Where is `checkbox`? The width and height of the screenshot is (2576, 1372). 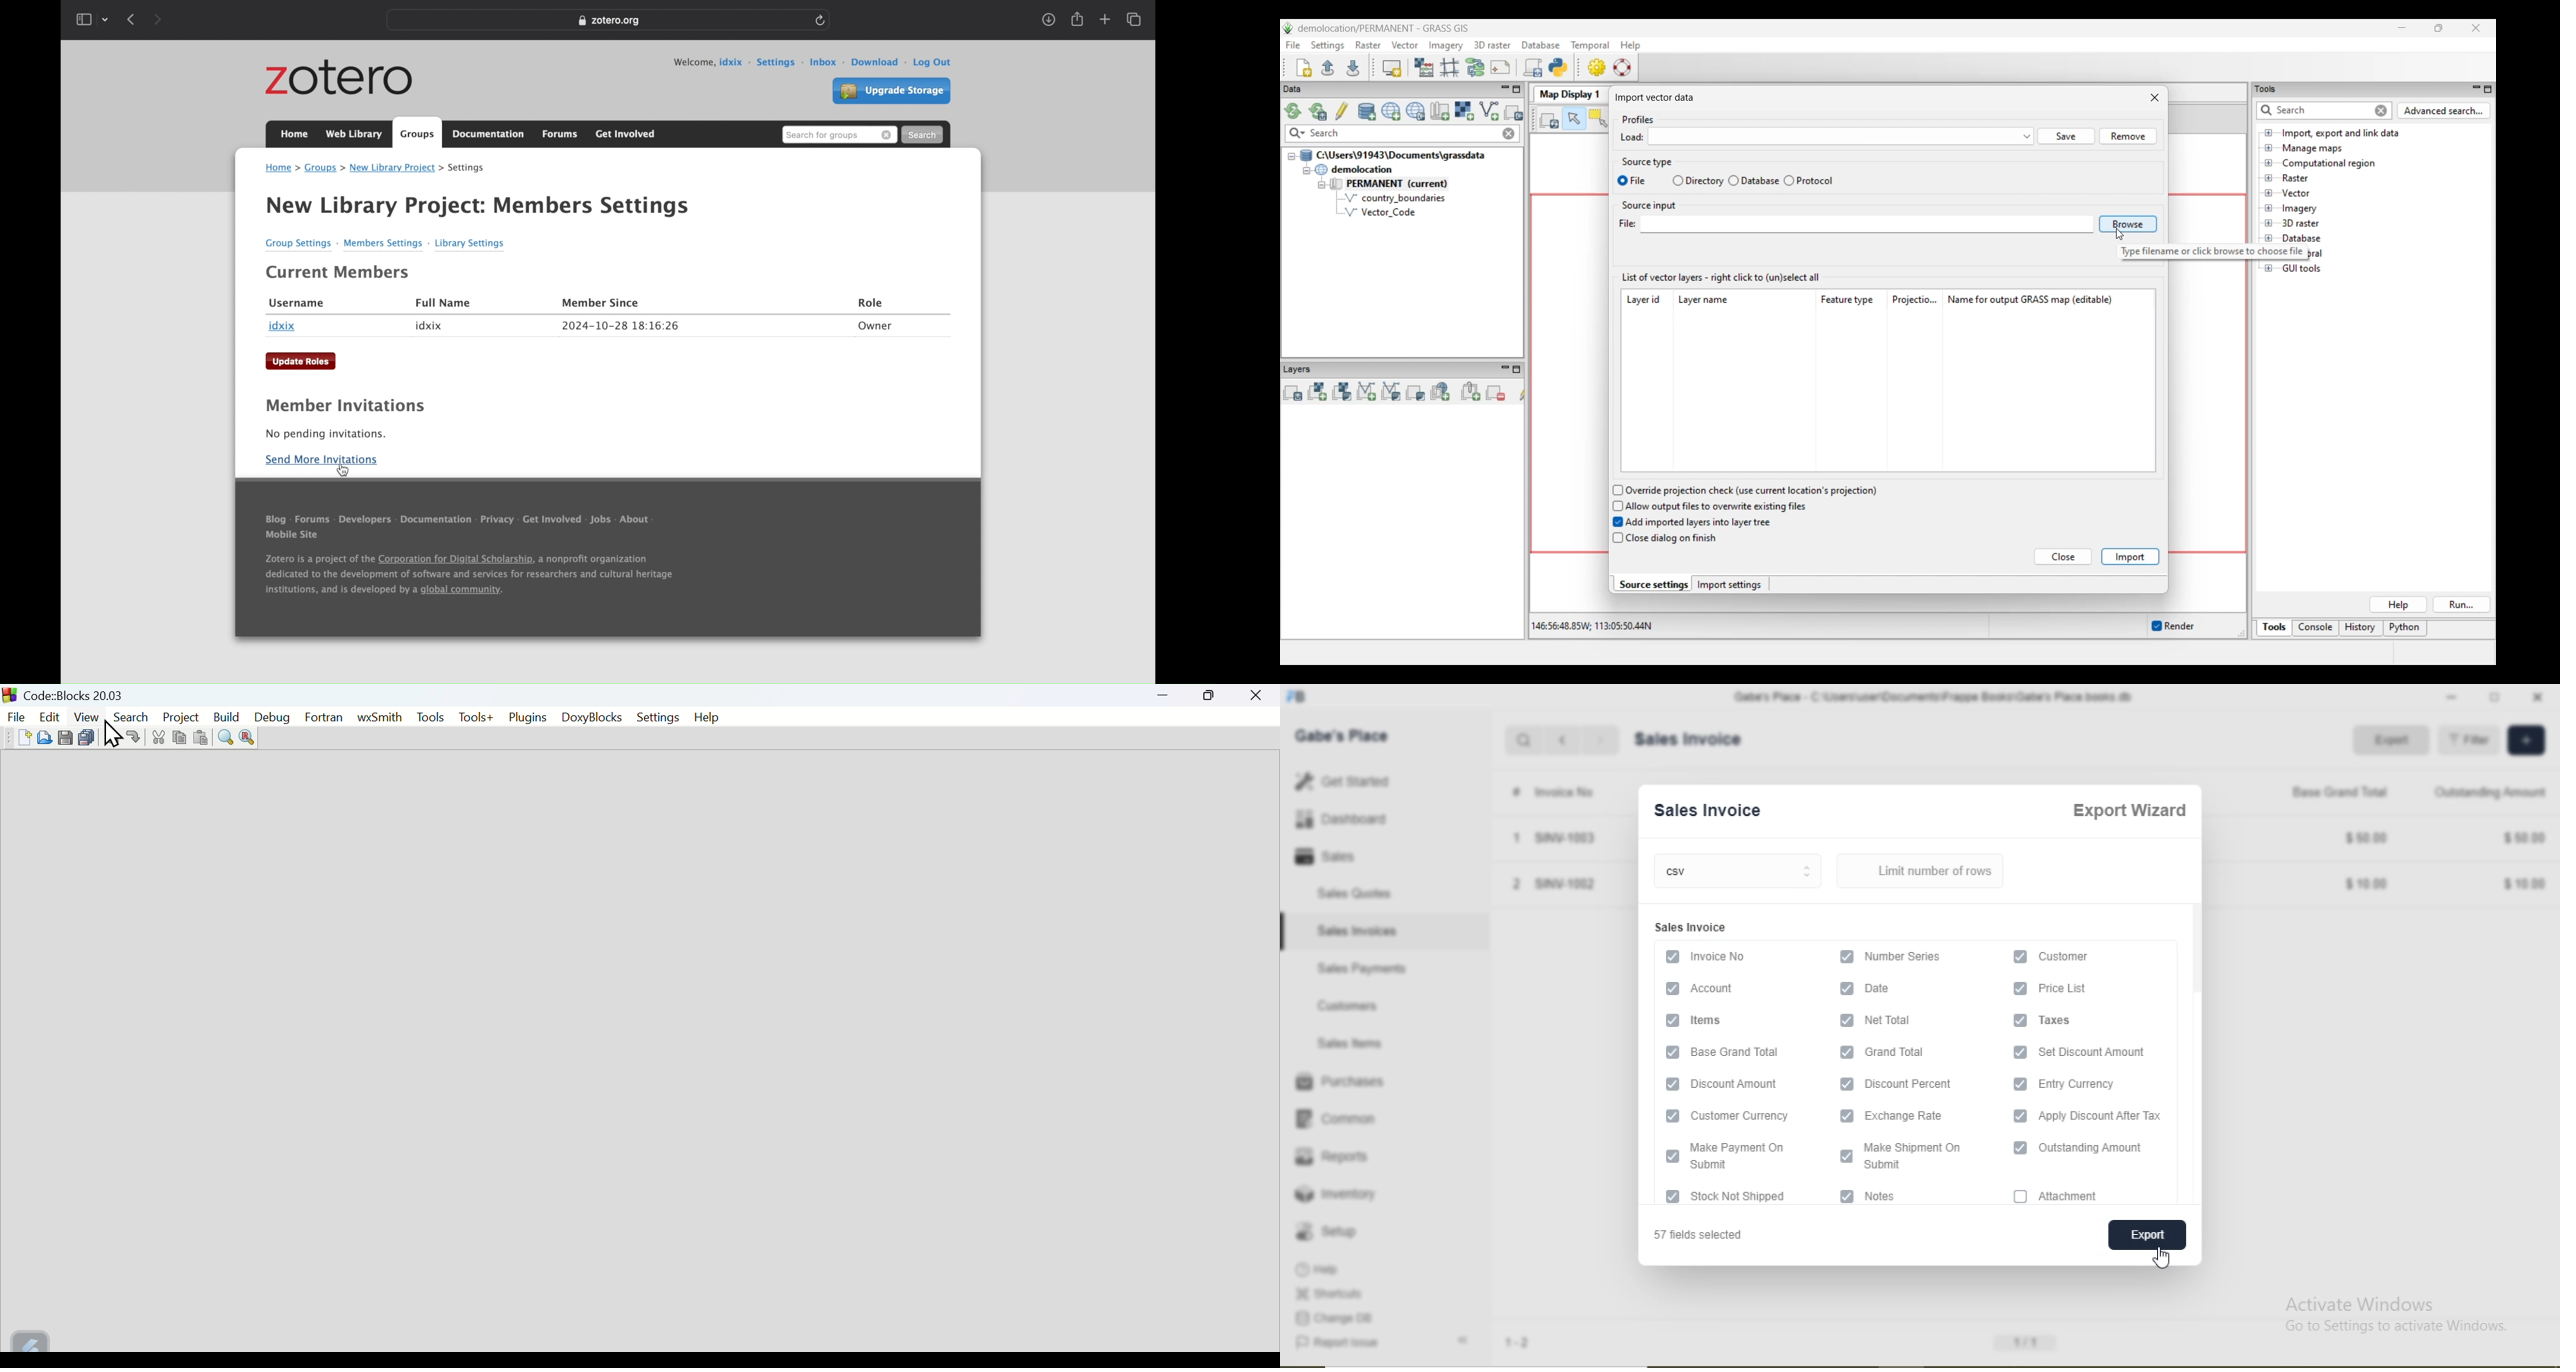 checkbox is located at coordinates (1845, 1084).